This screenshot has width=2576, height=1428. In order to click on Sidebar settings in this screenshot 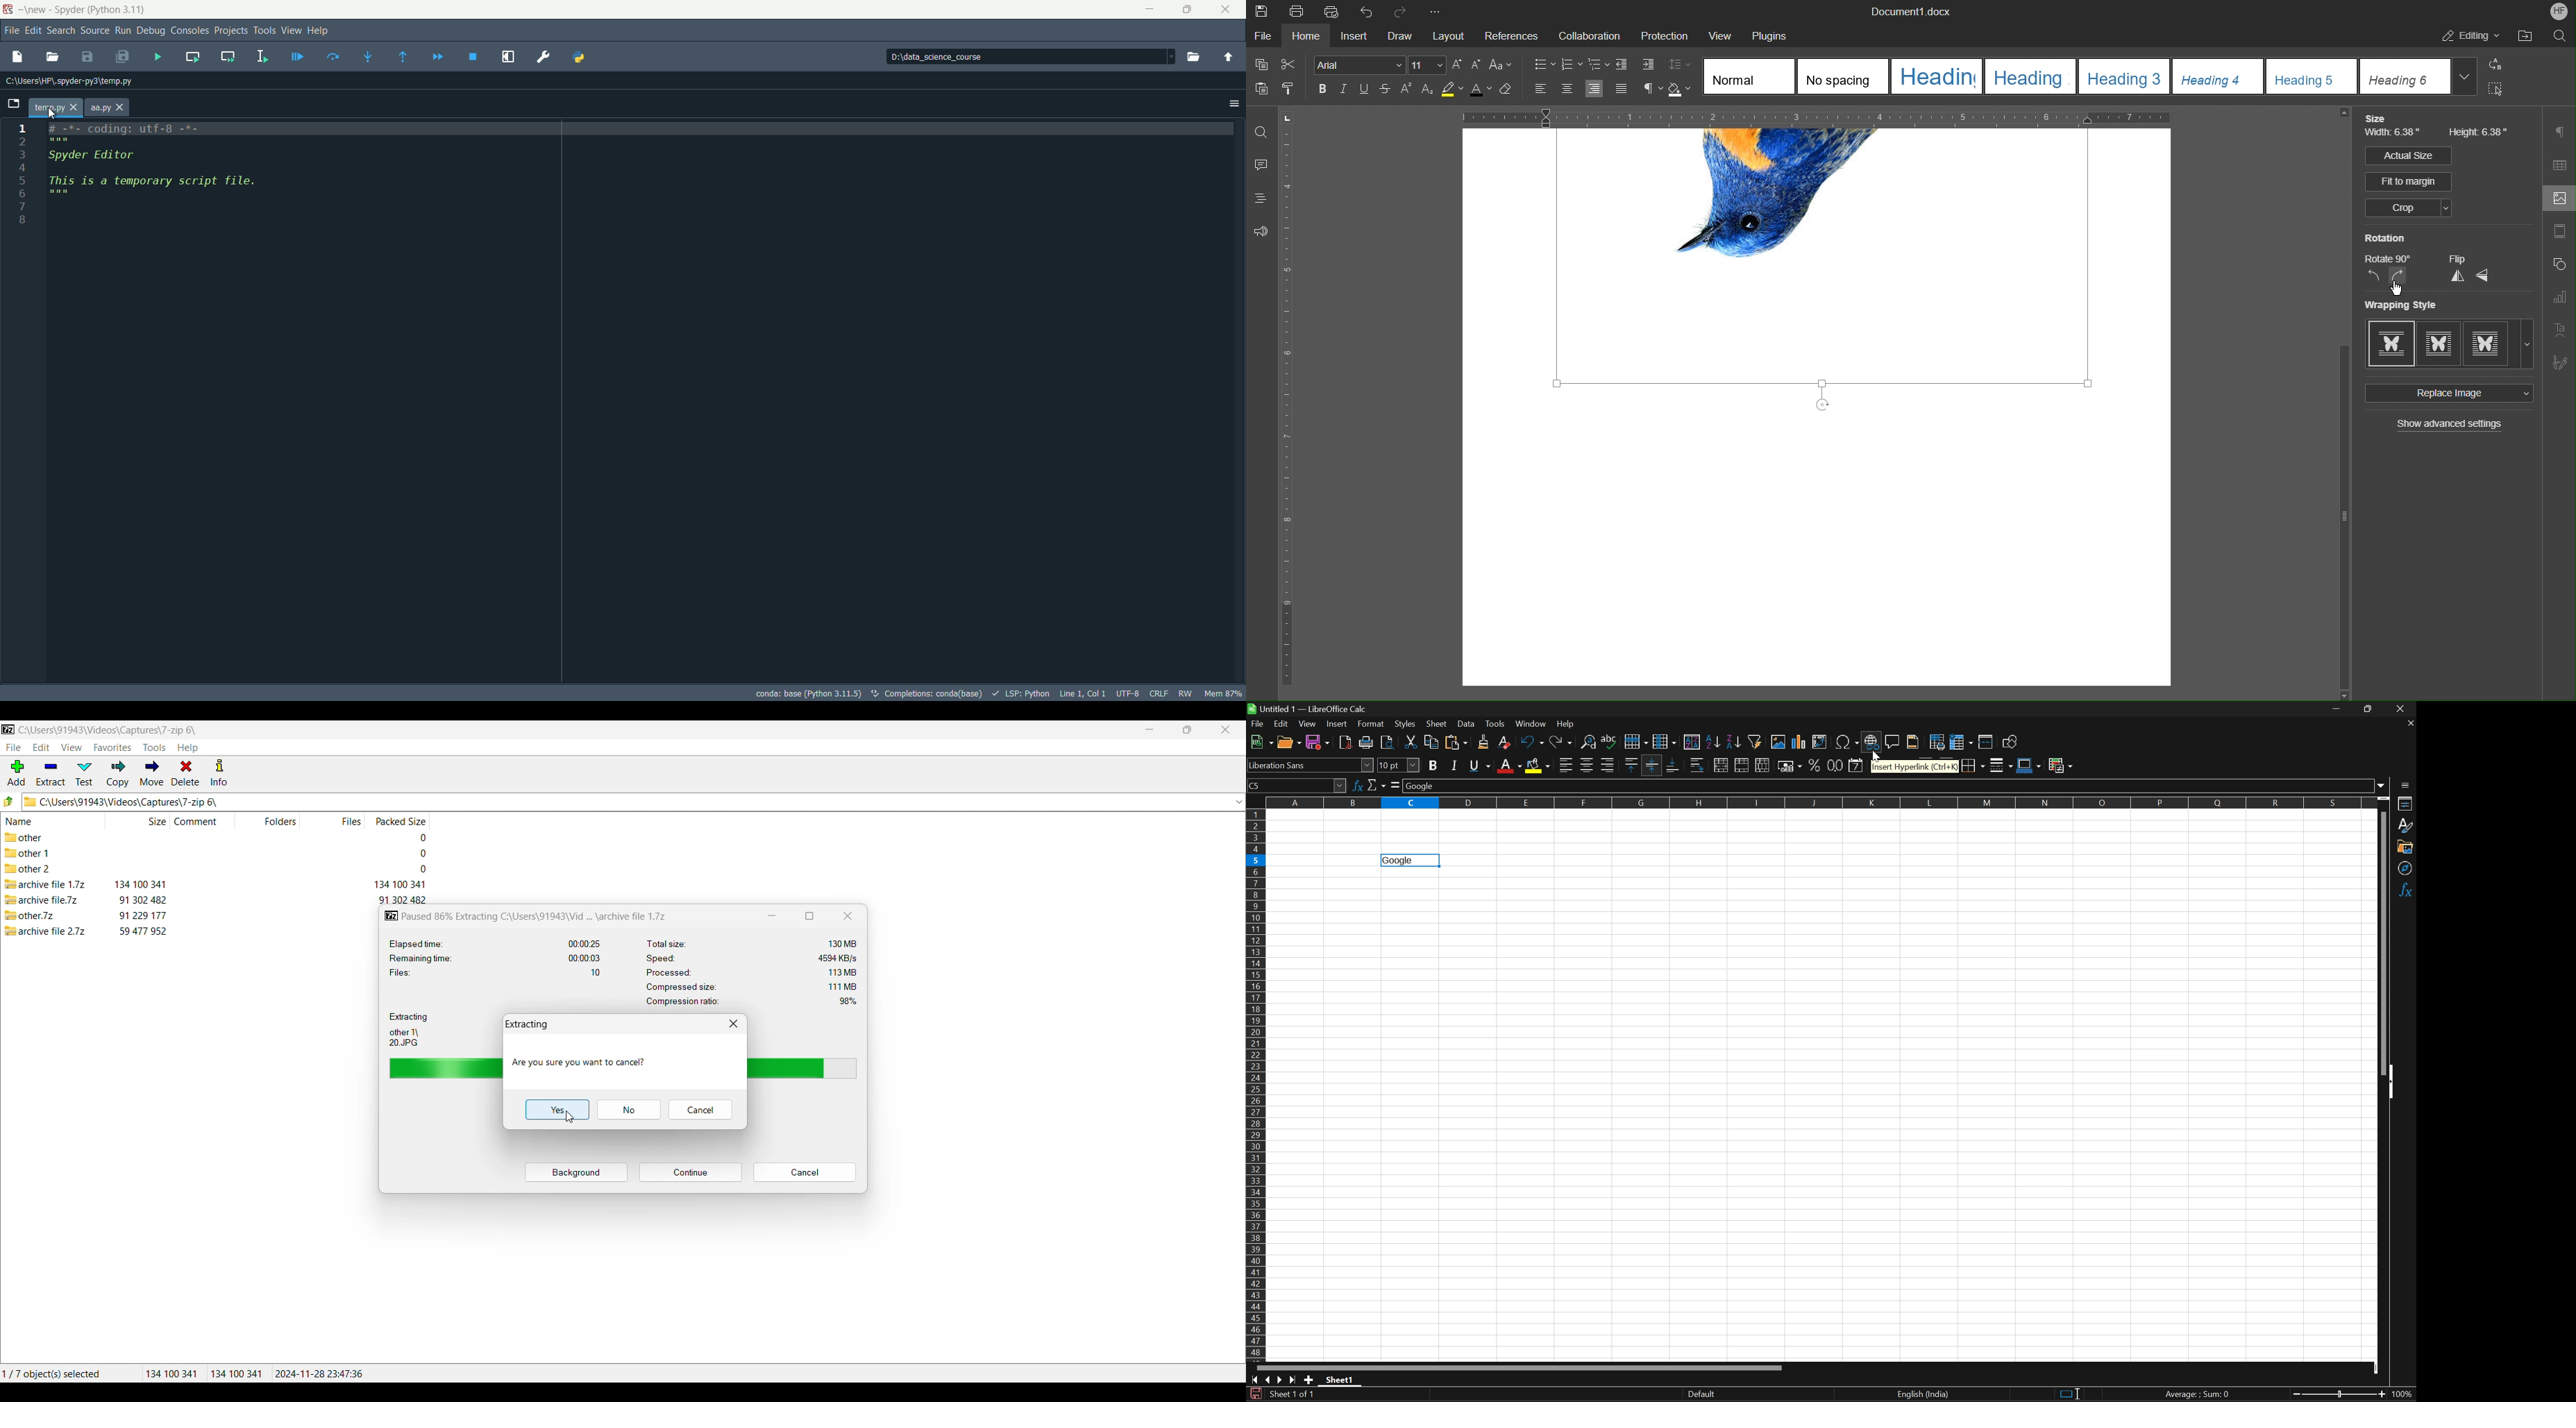, I will do `click(2407, 785)`.